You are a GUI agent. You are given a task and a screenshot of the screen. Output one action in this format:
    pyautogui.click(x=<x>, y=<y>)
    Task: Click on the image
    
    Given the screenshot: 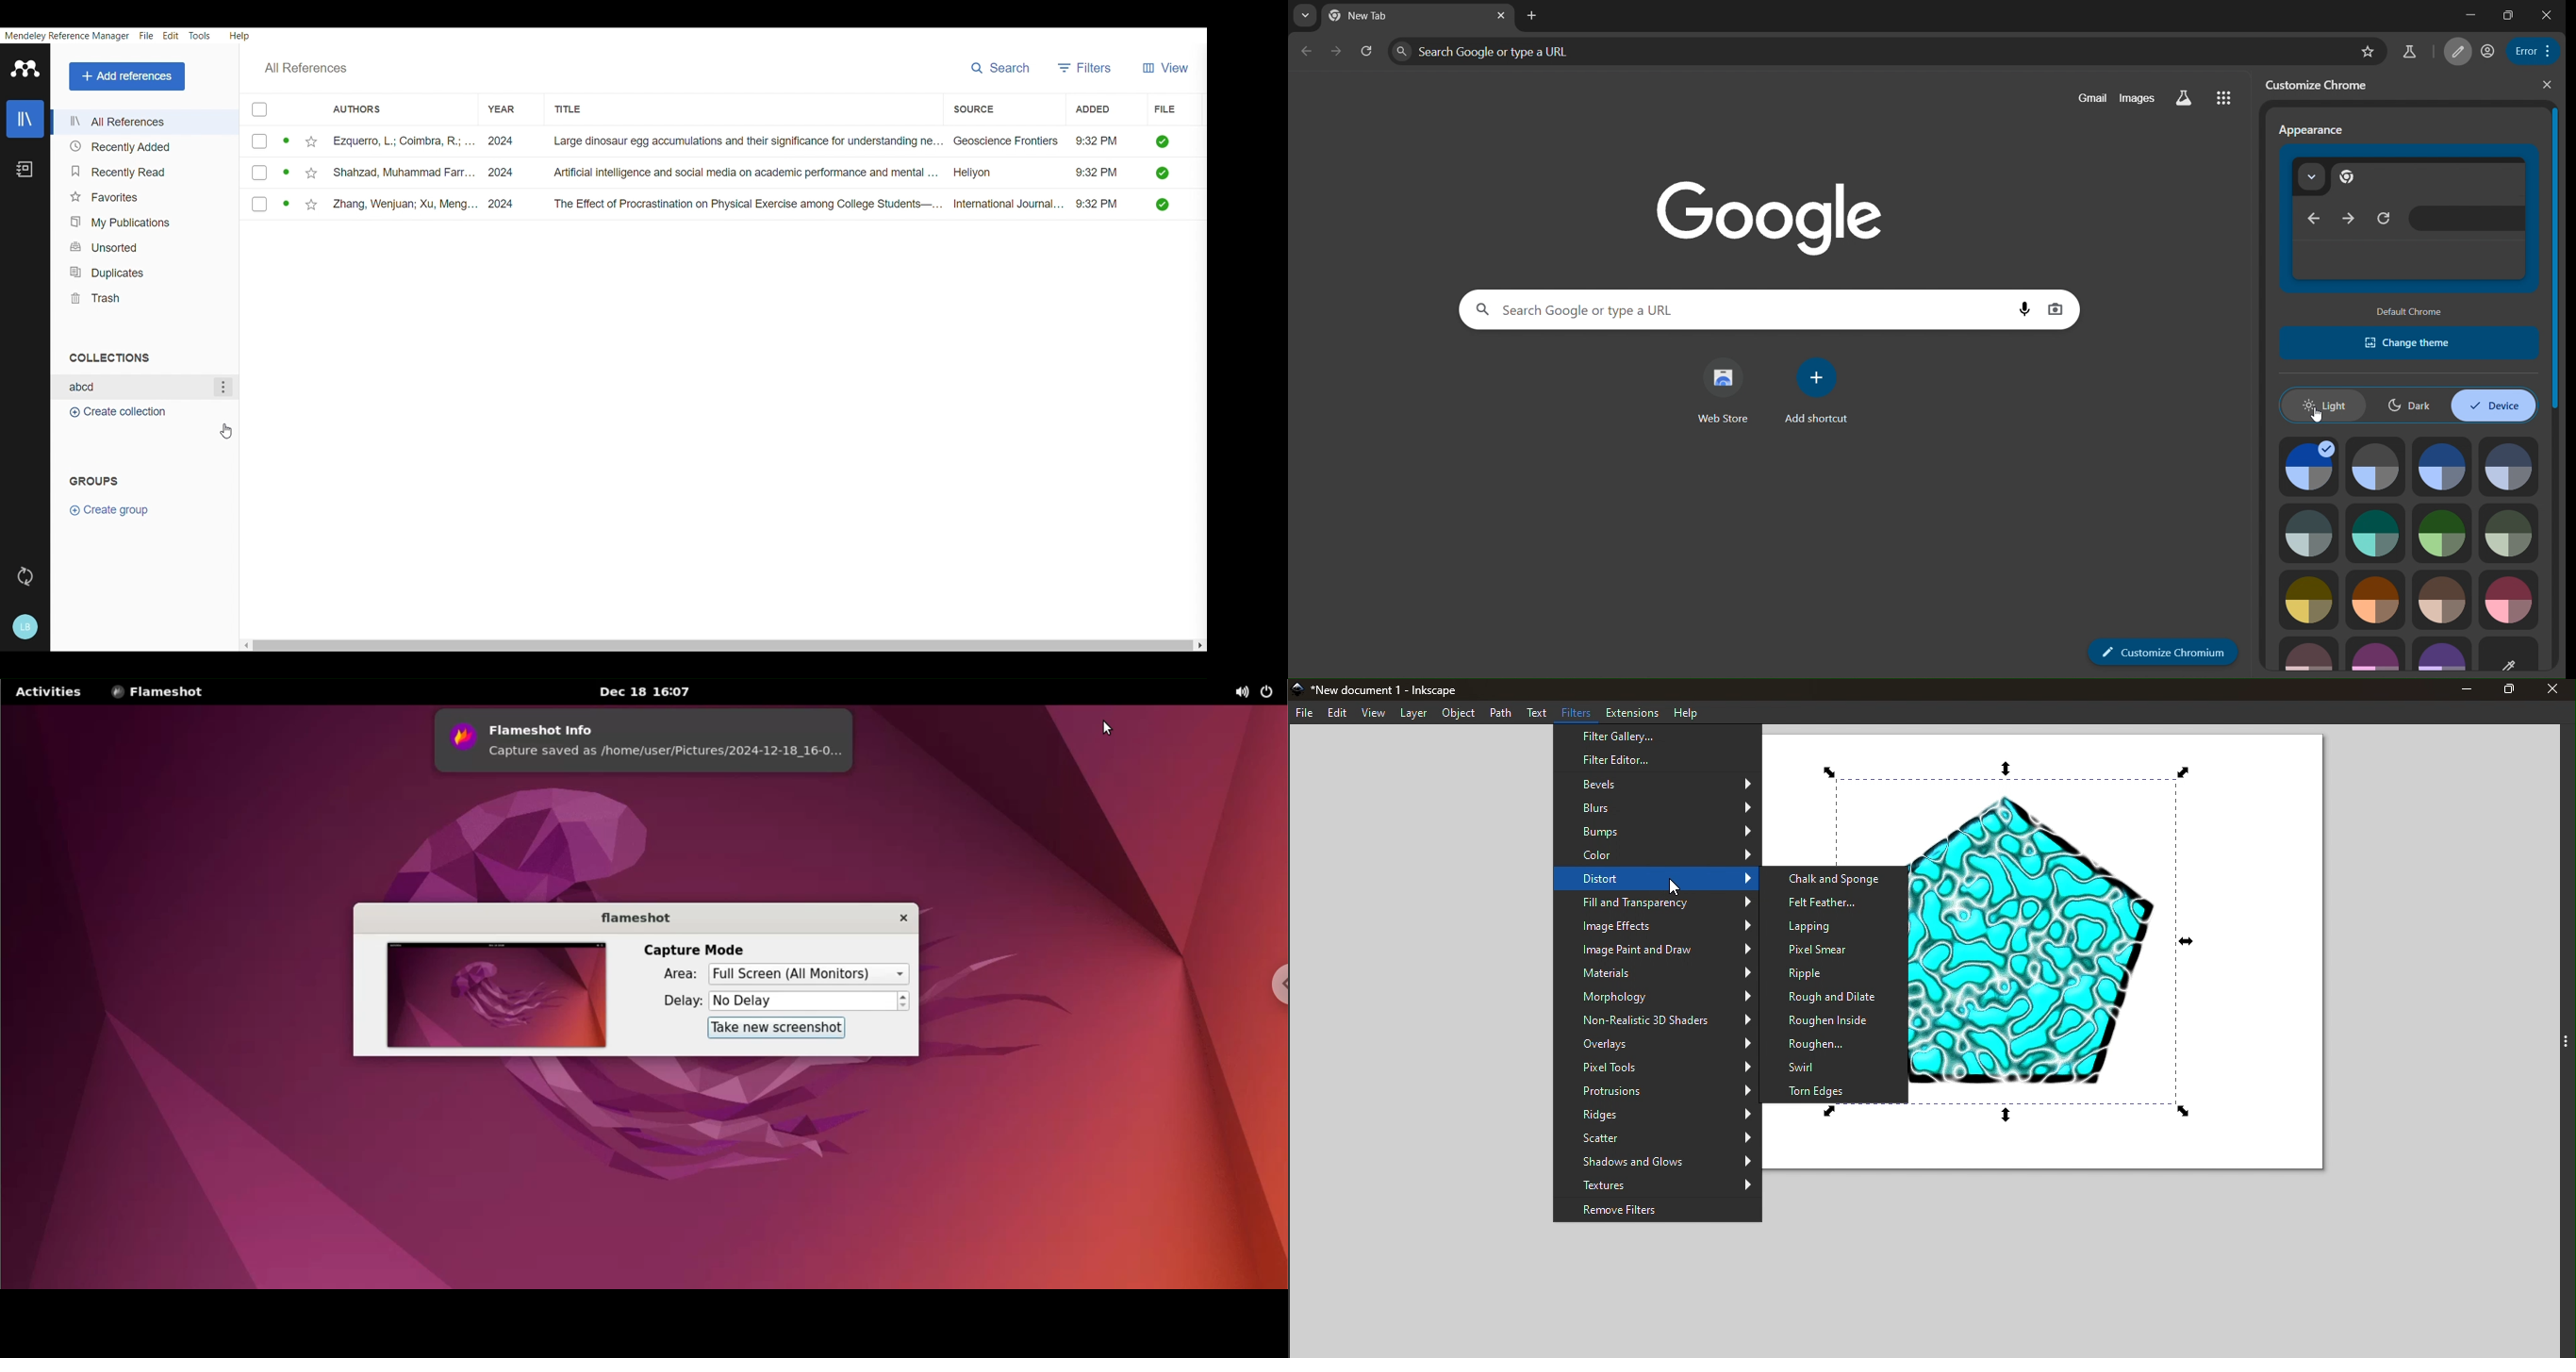 What is the action you would take?
    pyautogui.click(x=2375, y=532)
    